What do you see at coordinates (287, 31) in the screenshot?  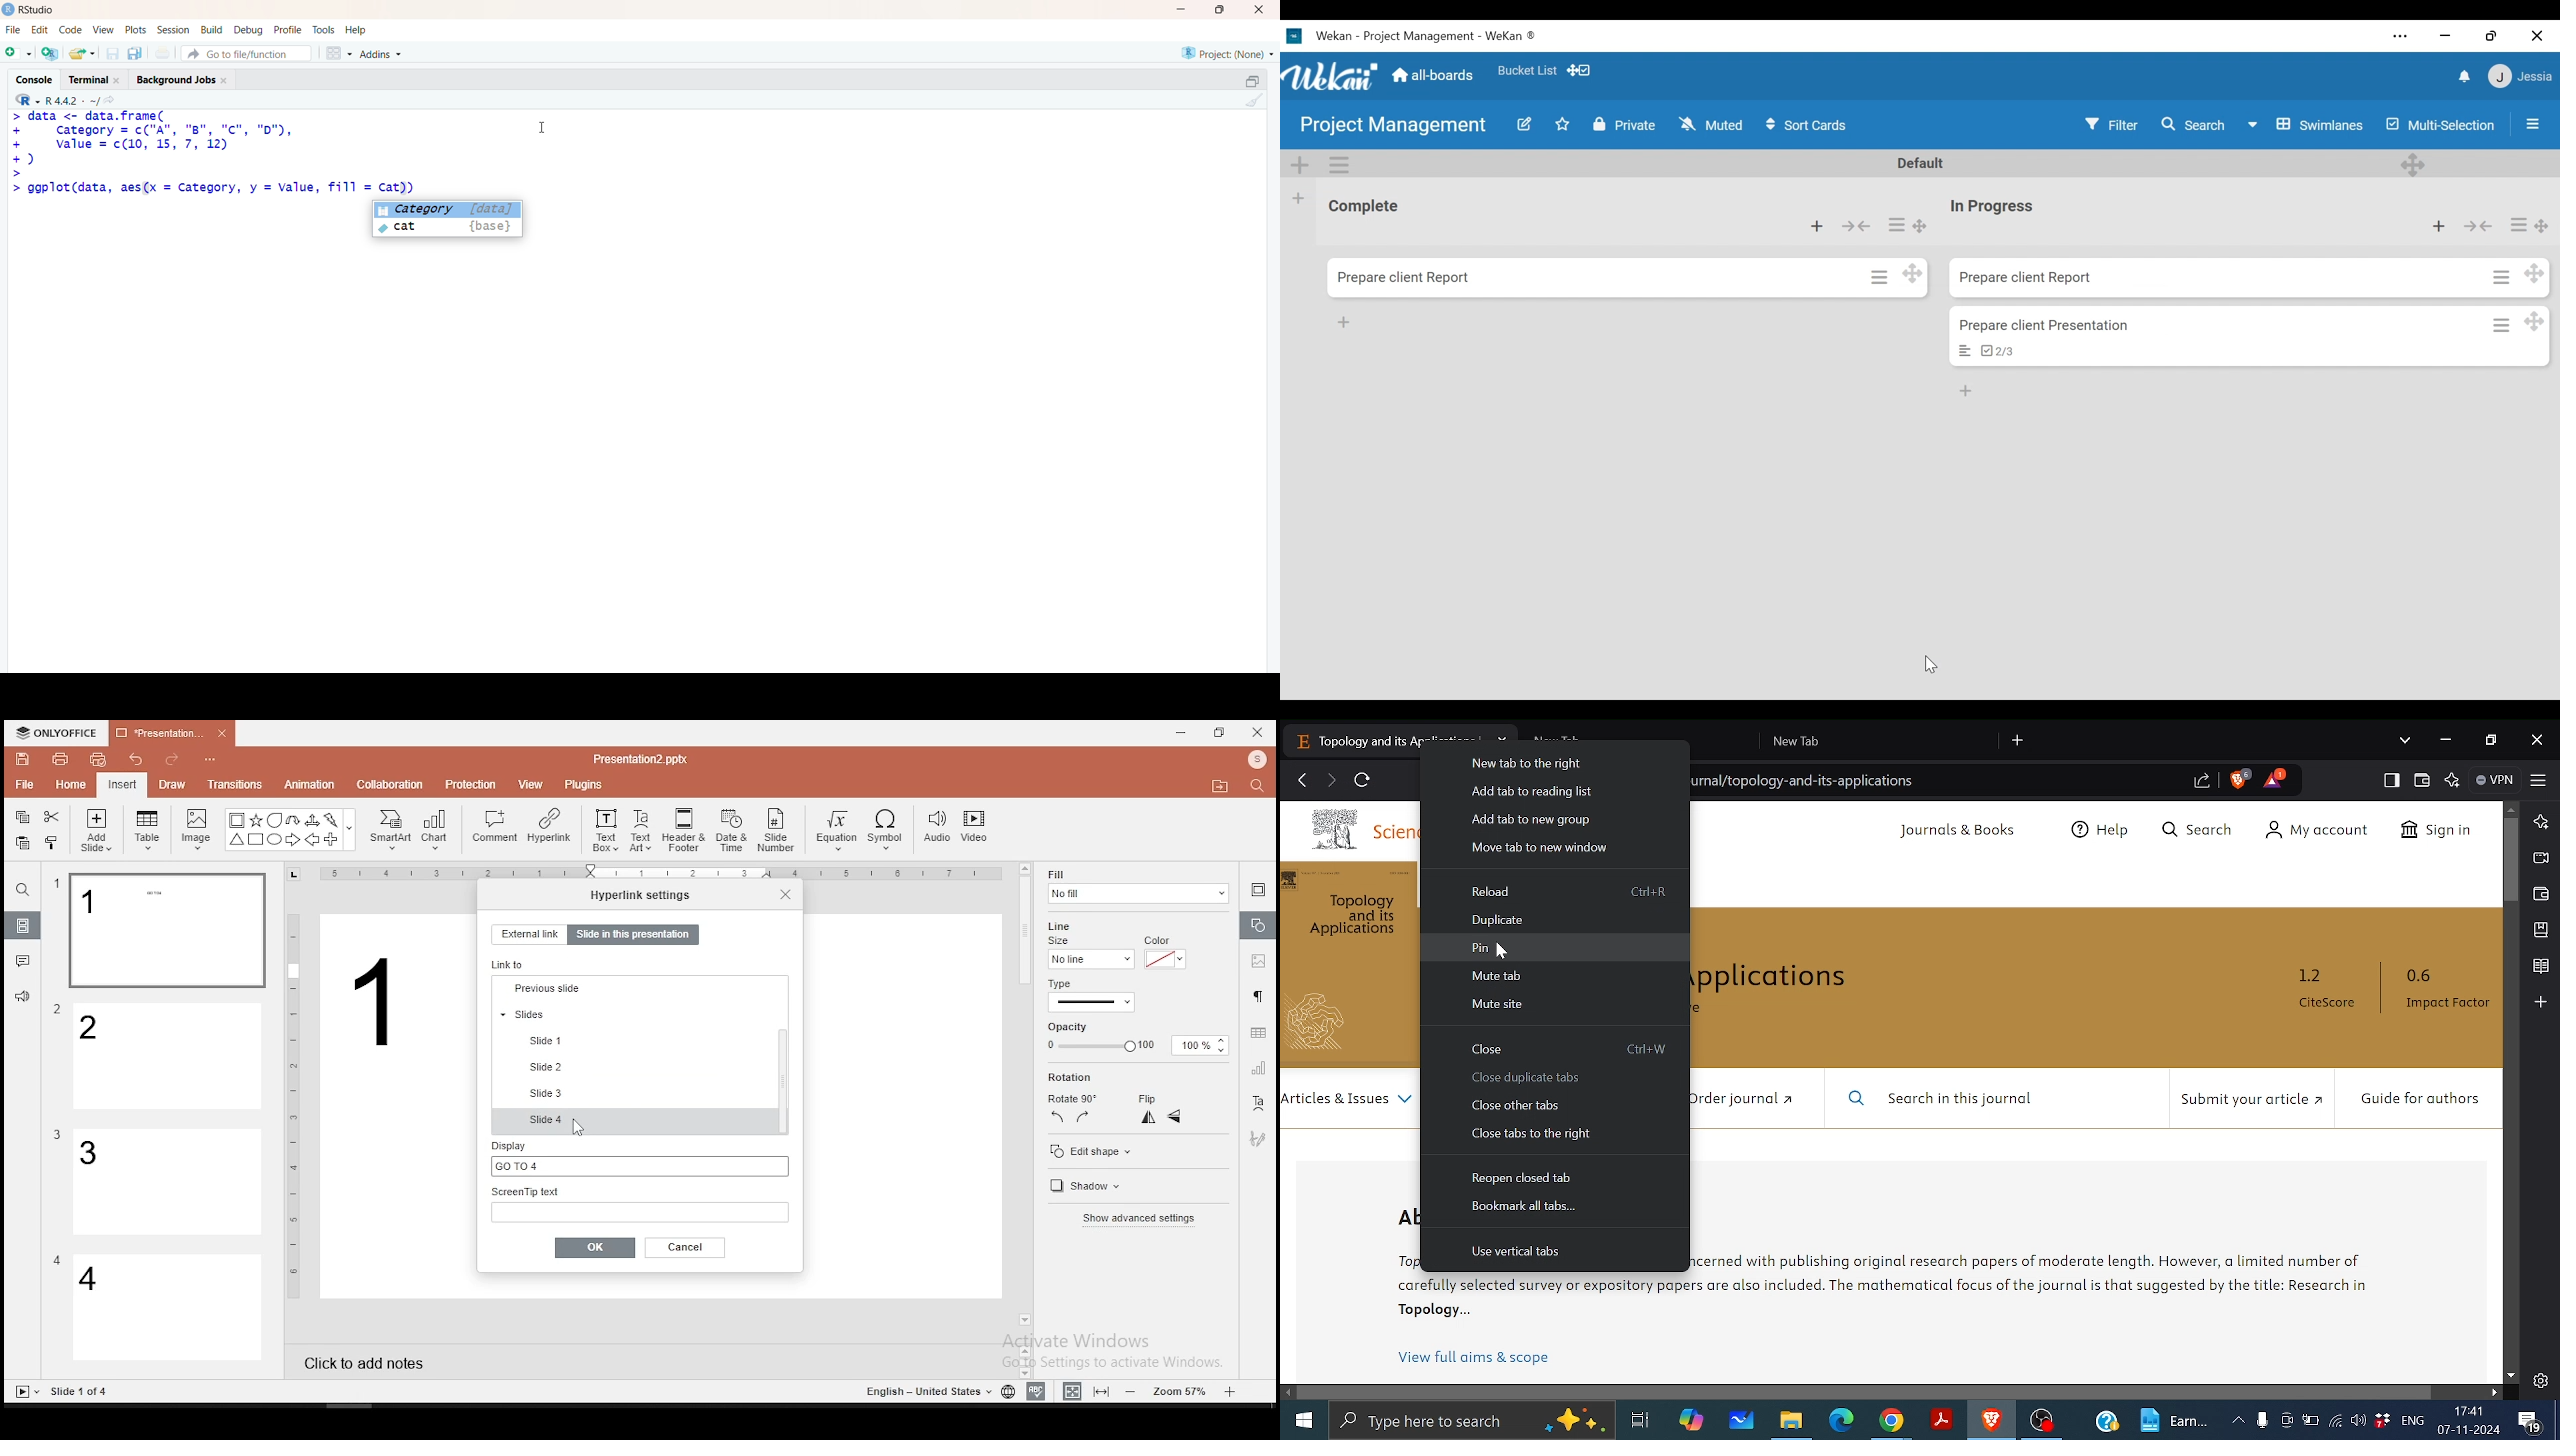 I see `profile` at bounding box center [287, 31].